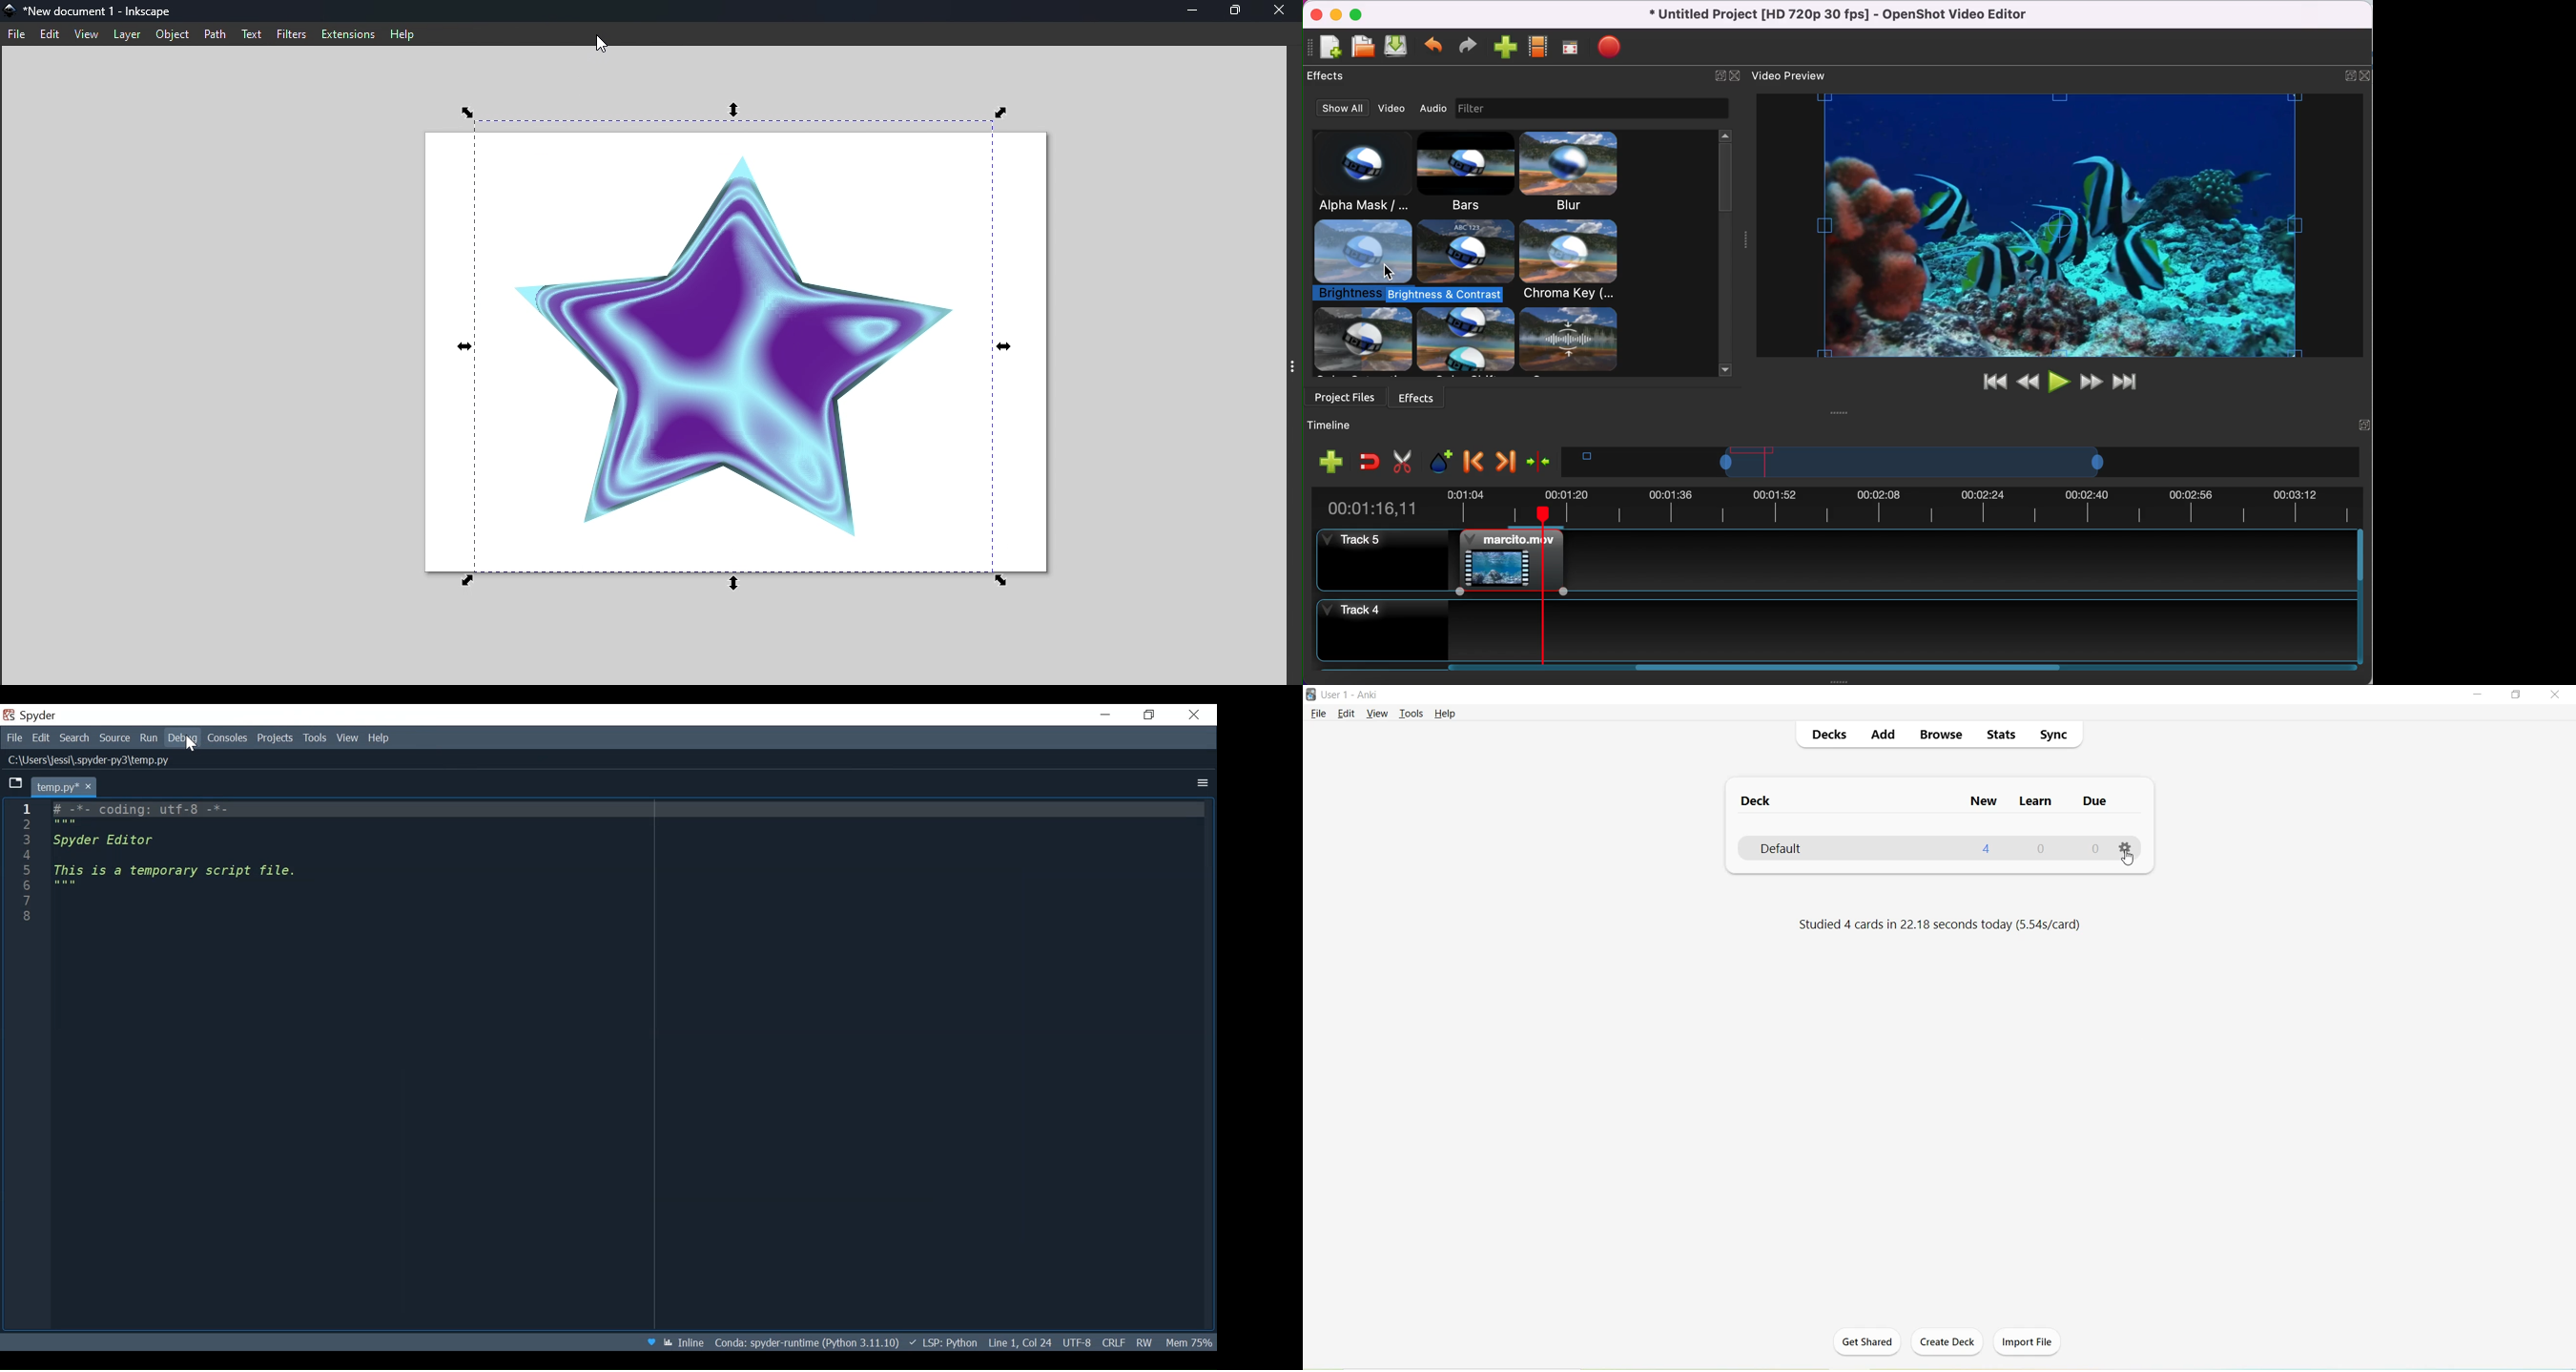 This screenshot has height=1372, width=2576. Describe the element at coordinates (2364, 424) in the screenshot. I see `expand/hide` at that location.